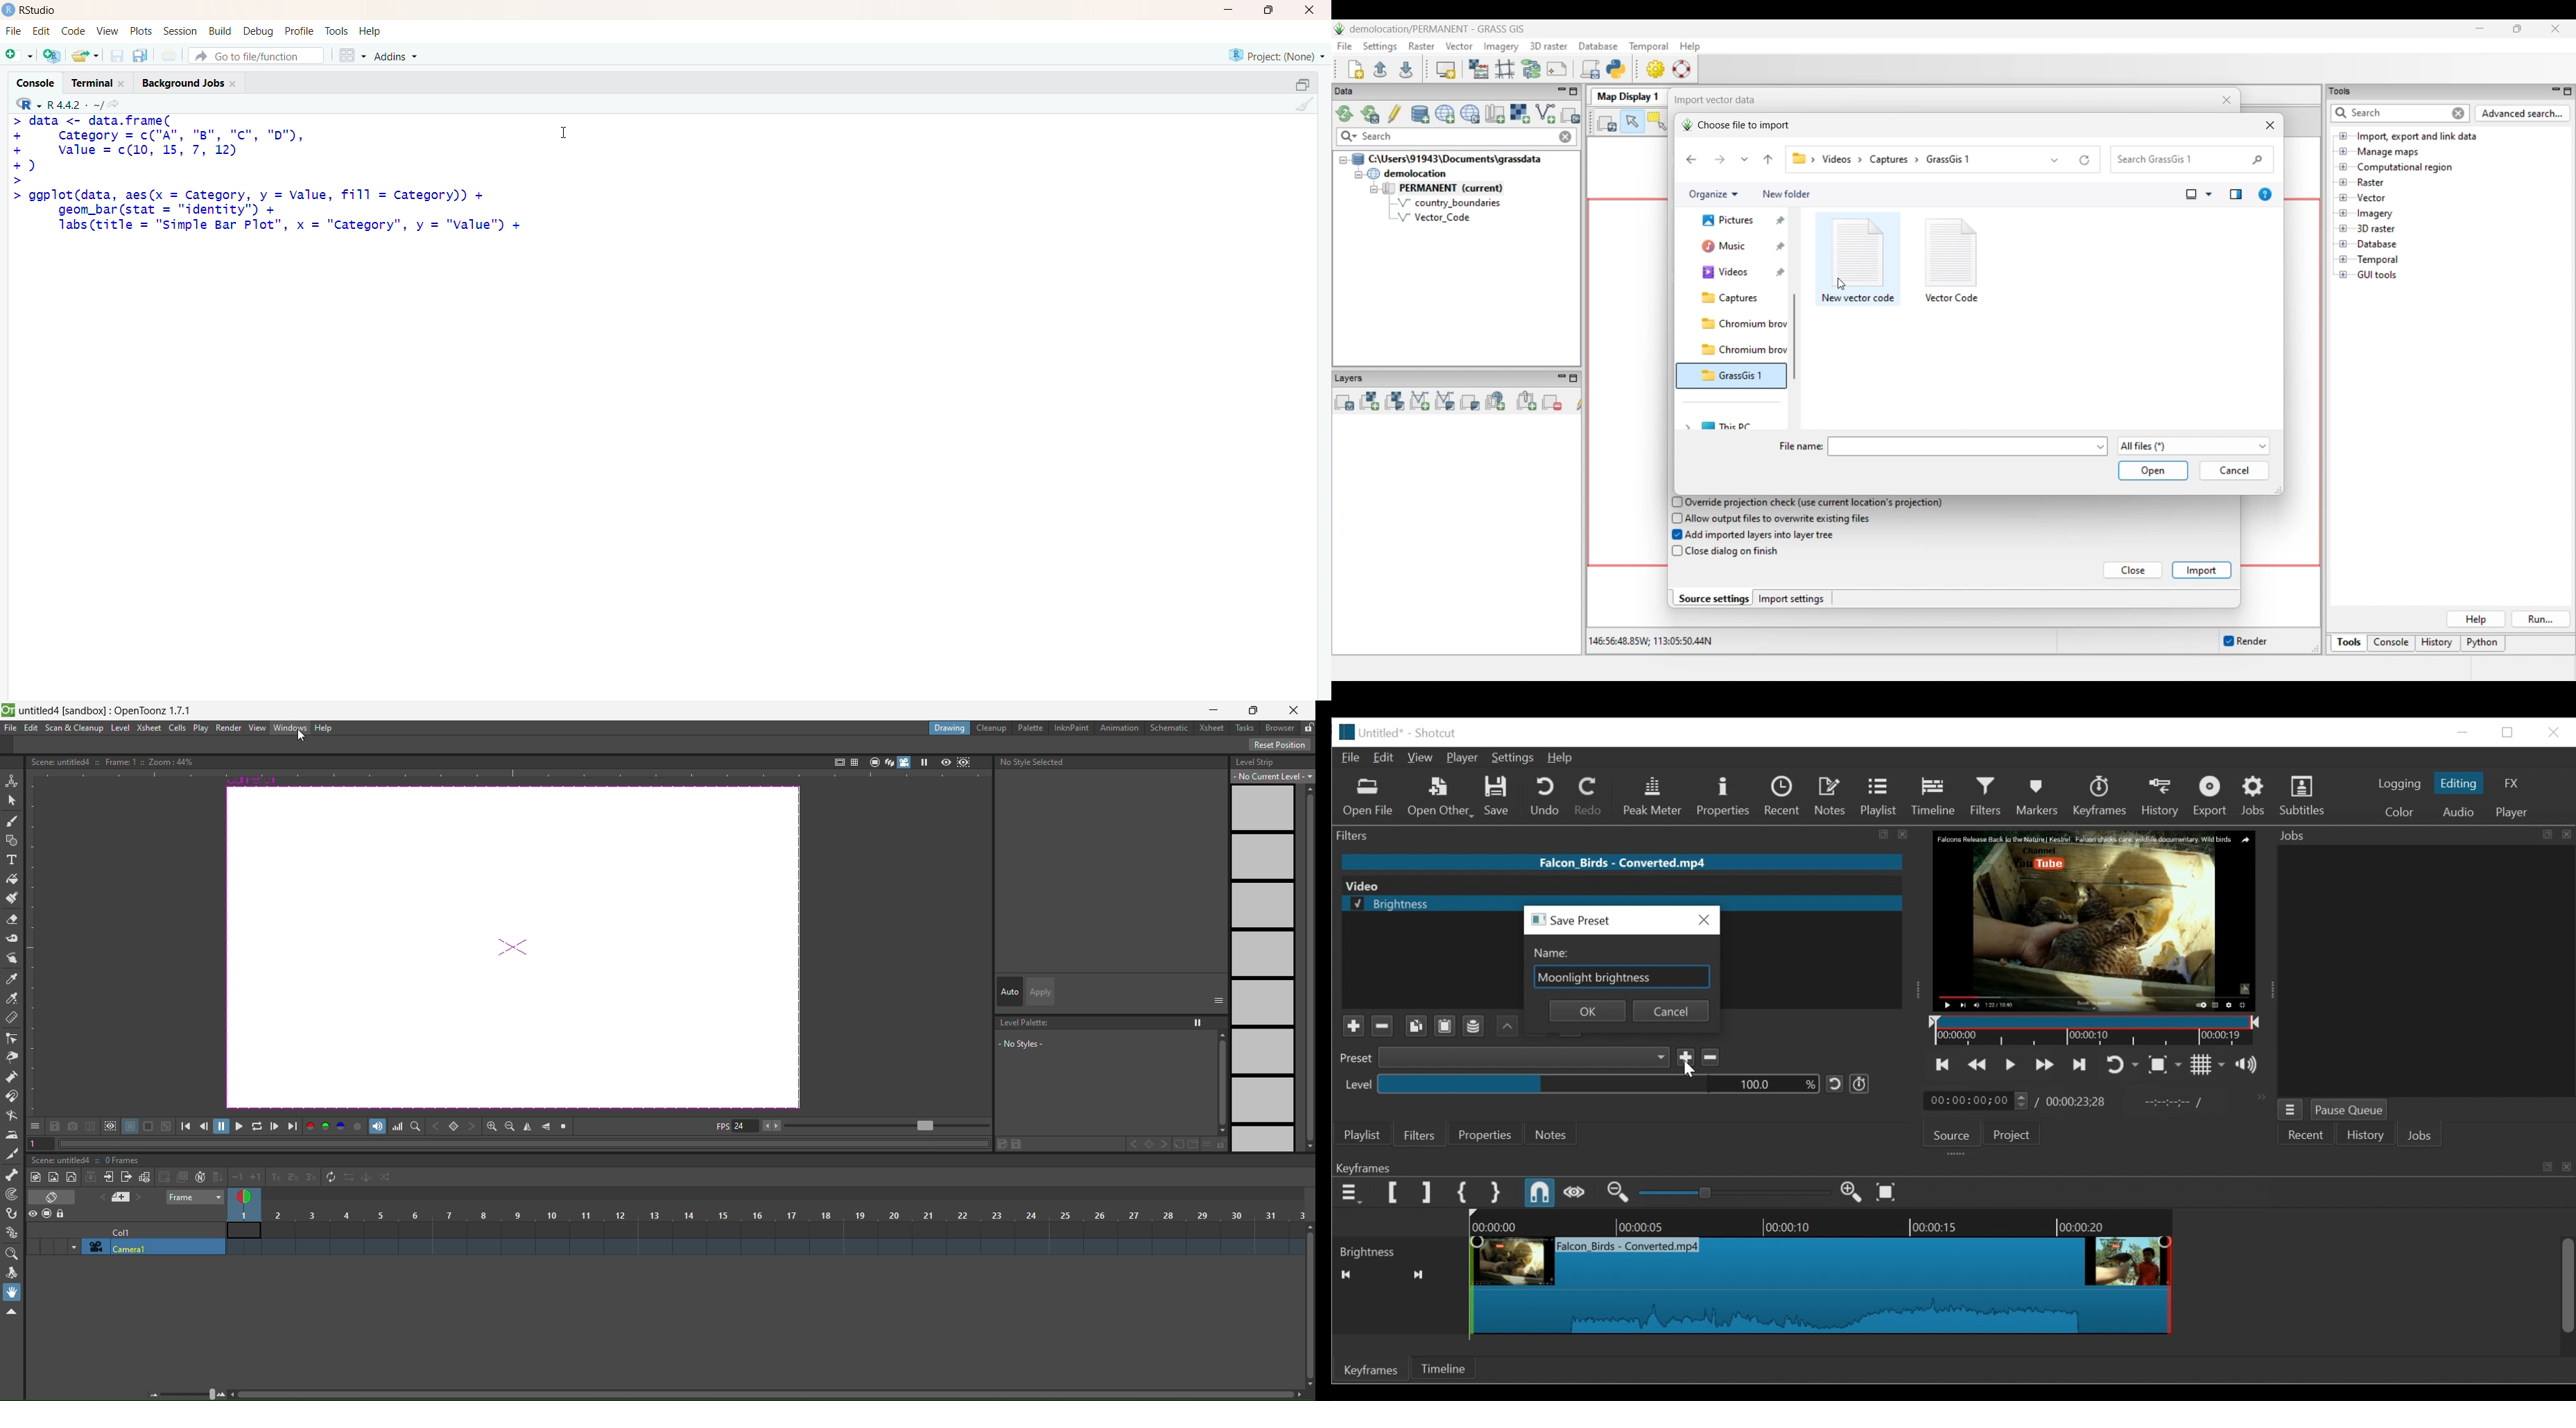 The image size is (2576, 1428). Describe the element at coordinates (1614, 885) in the screenshot. I see `Video` at that location.